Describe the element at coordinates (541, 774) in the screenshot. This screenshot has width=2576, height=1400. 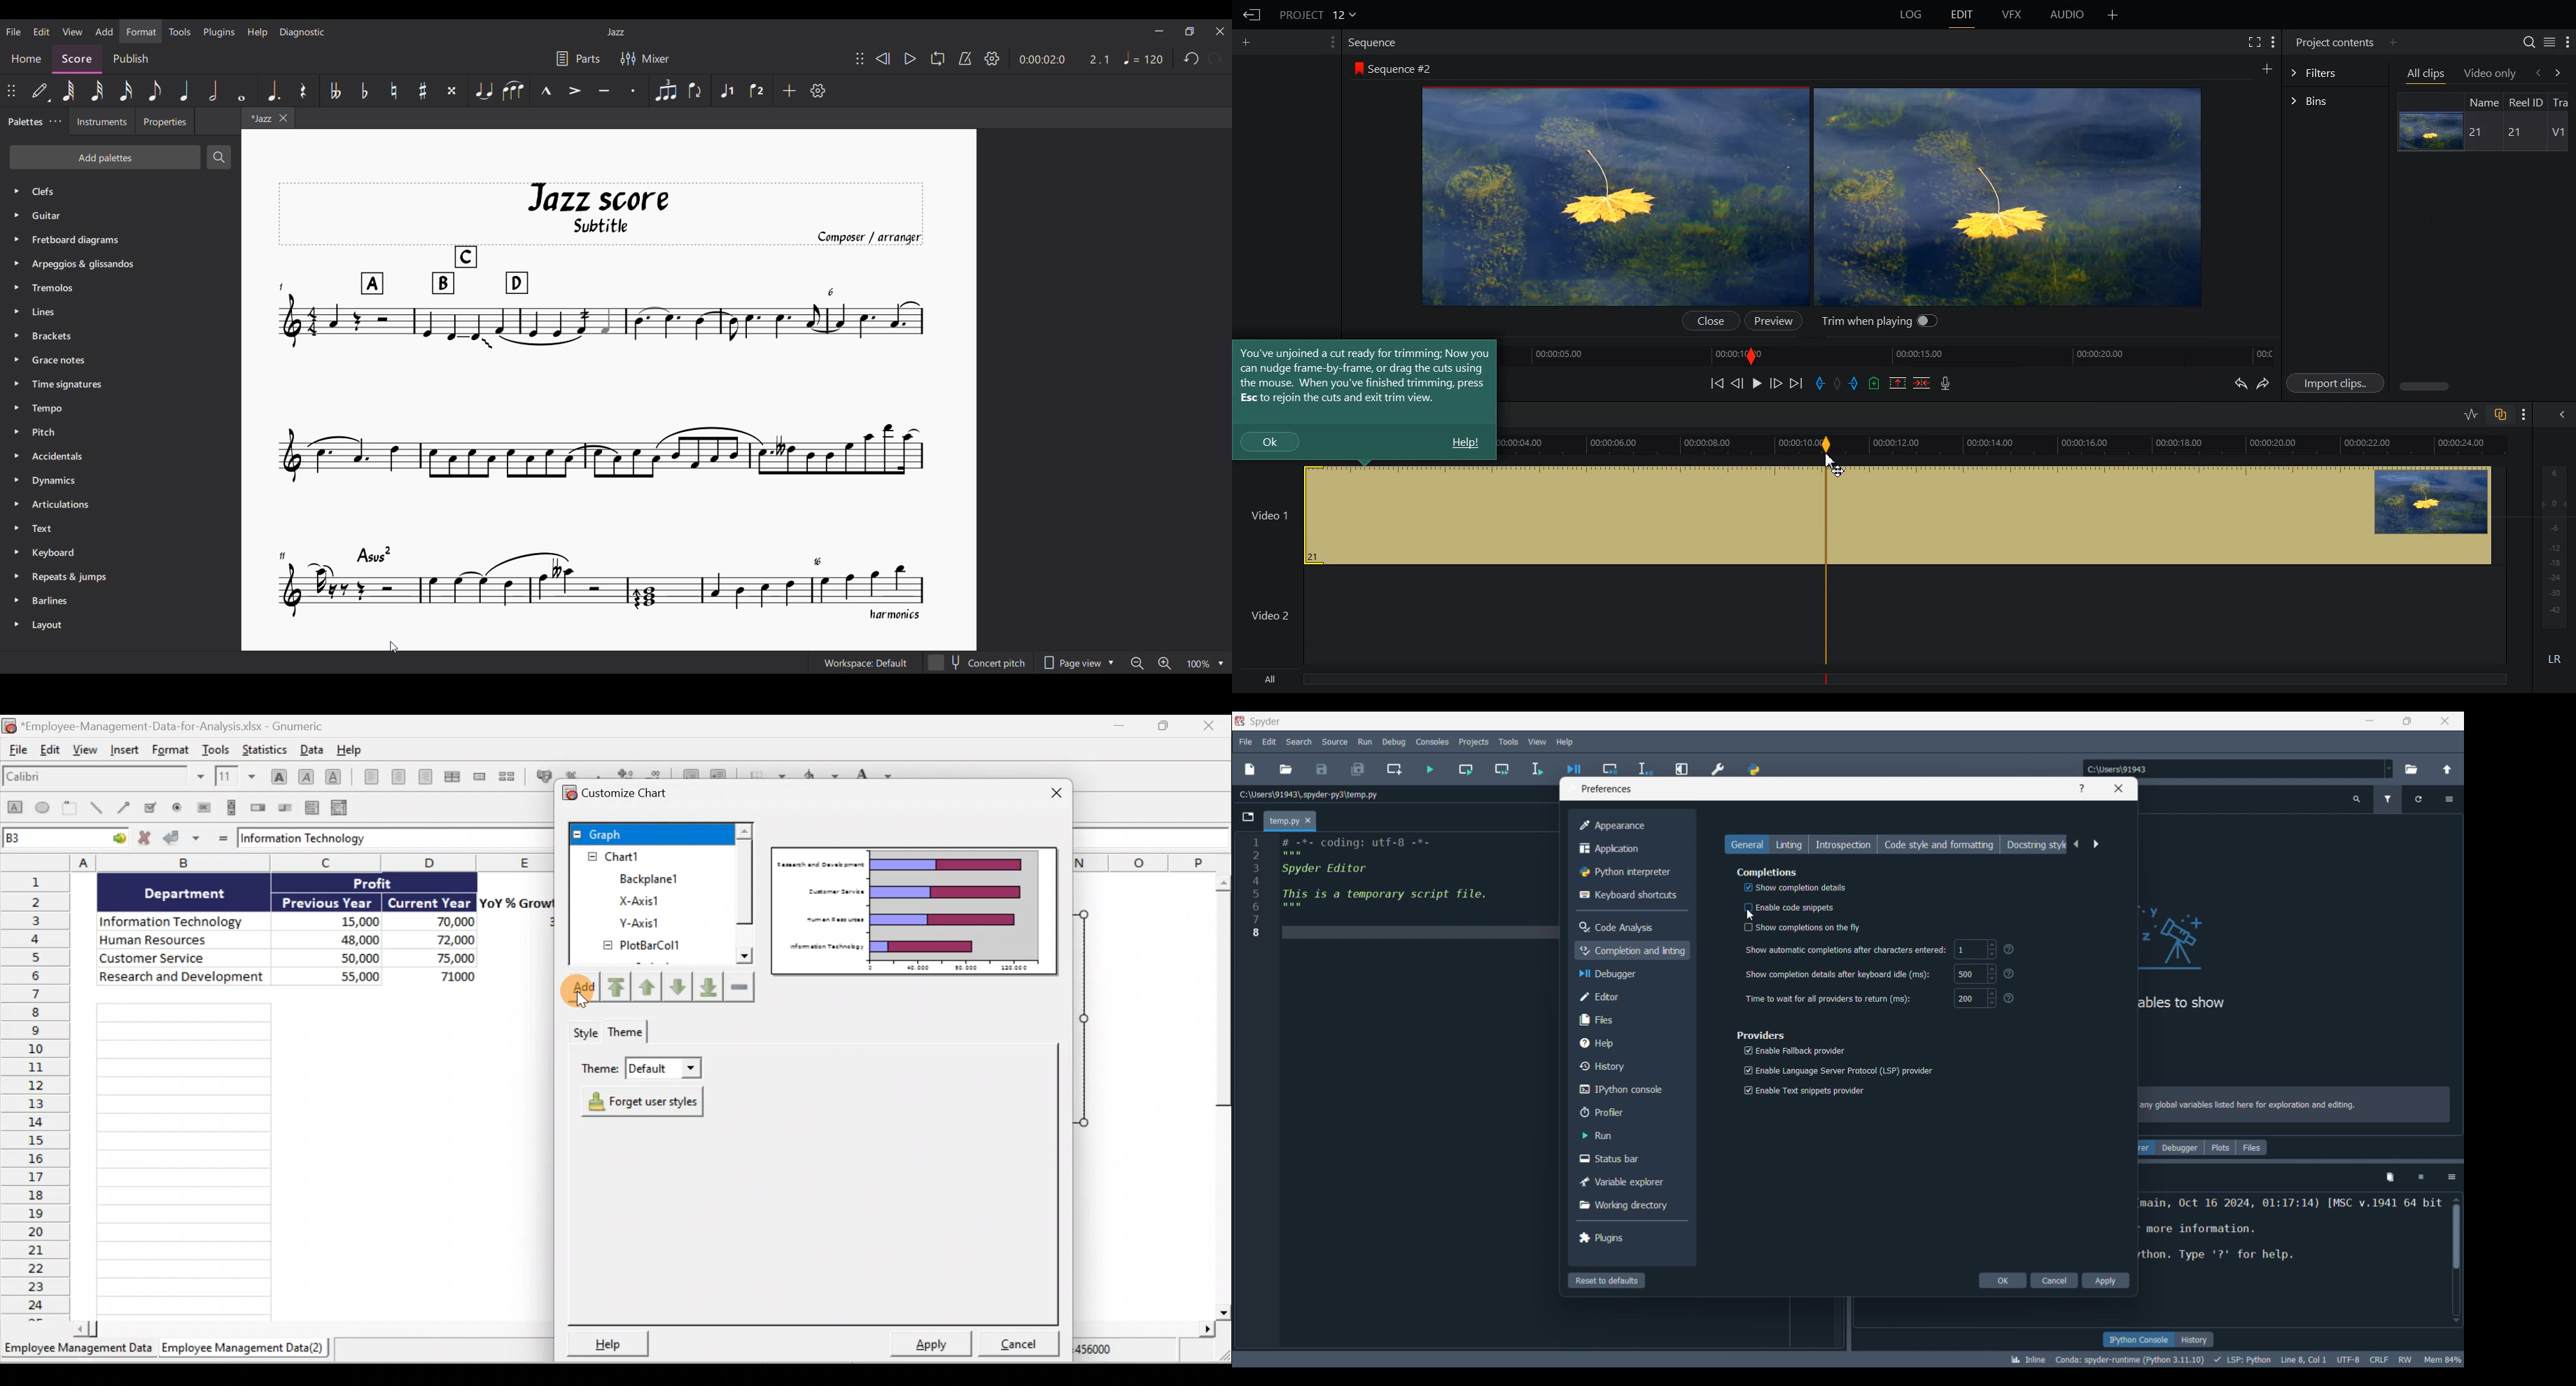
I see `Format the selection as accounting` at that location.